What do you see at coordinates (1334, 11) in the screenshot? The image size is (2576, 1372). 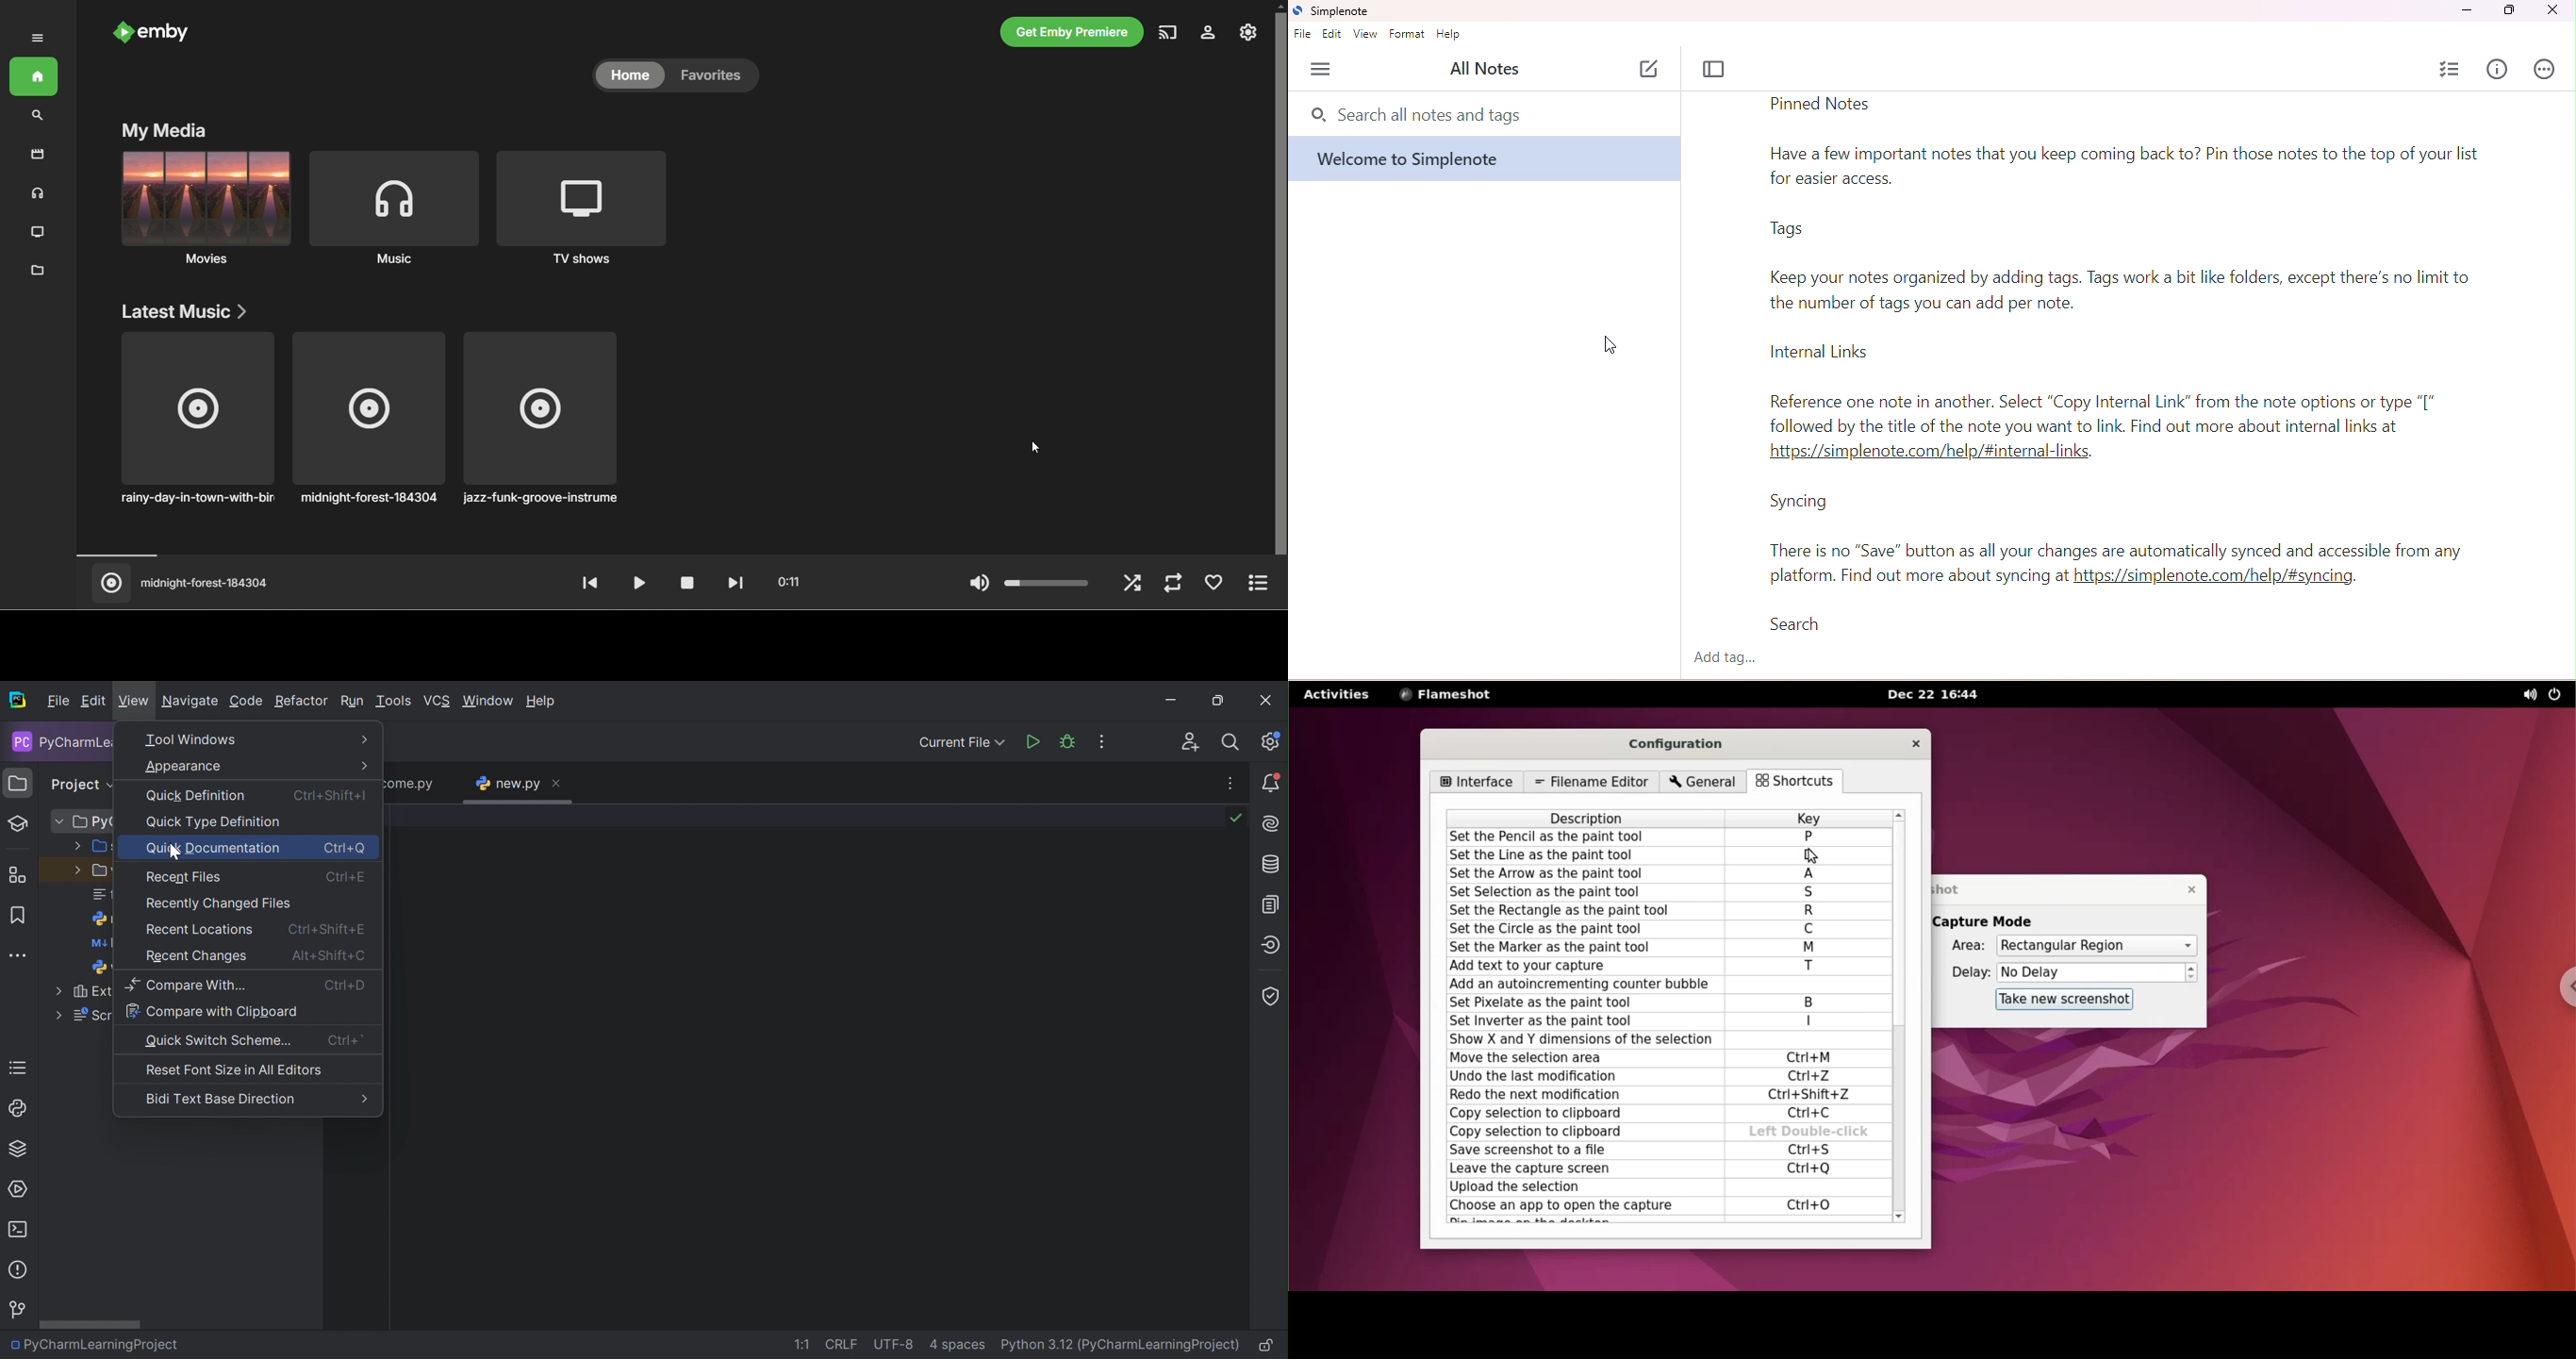 I see `simplenote` at bounding box center [1334, 11].